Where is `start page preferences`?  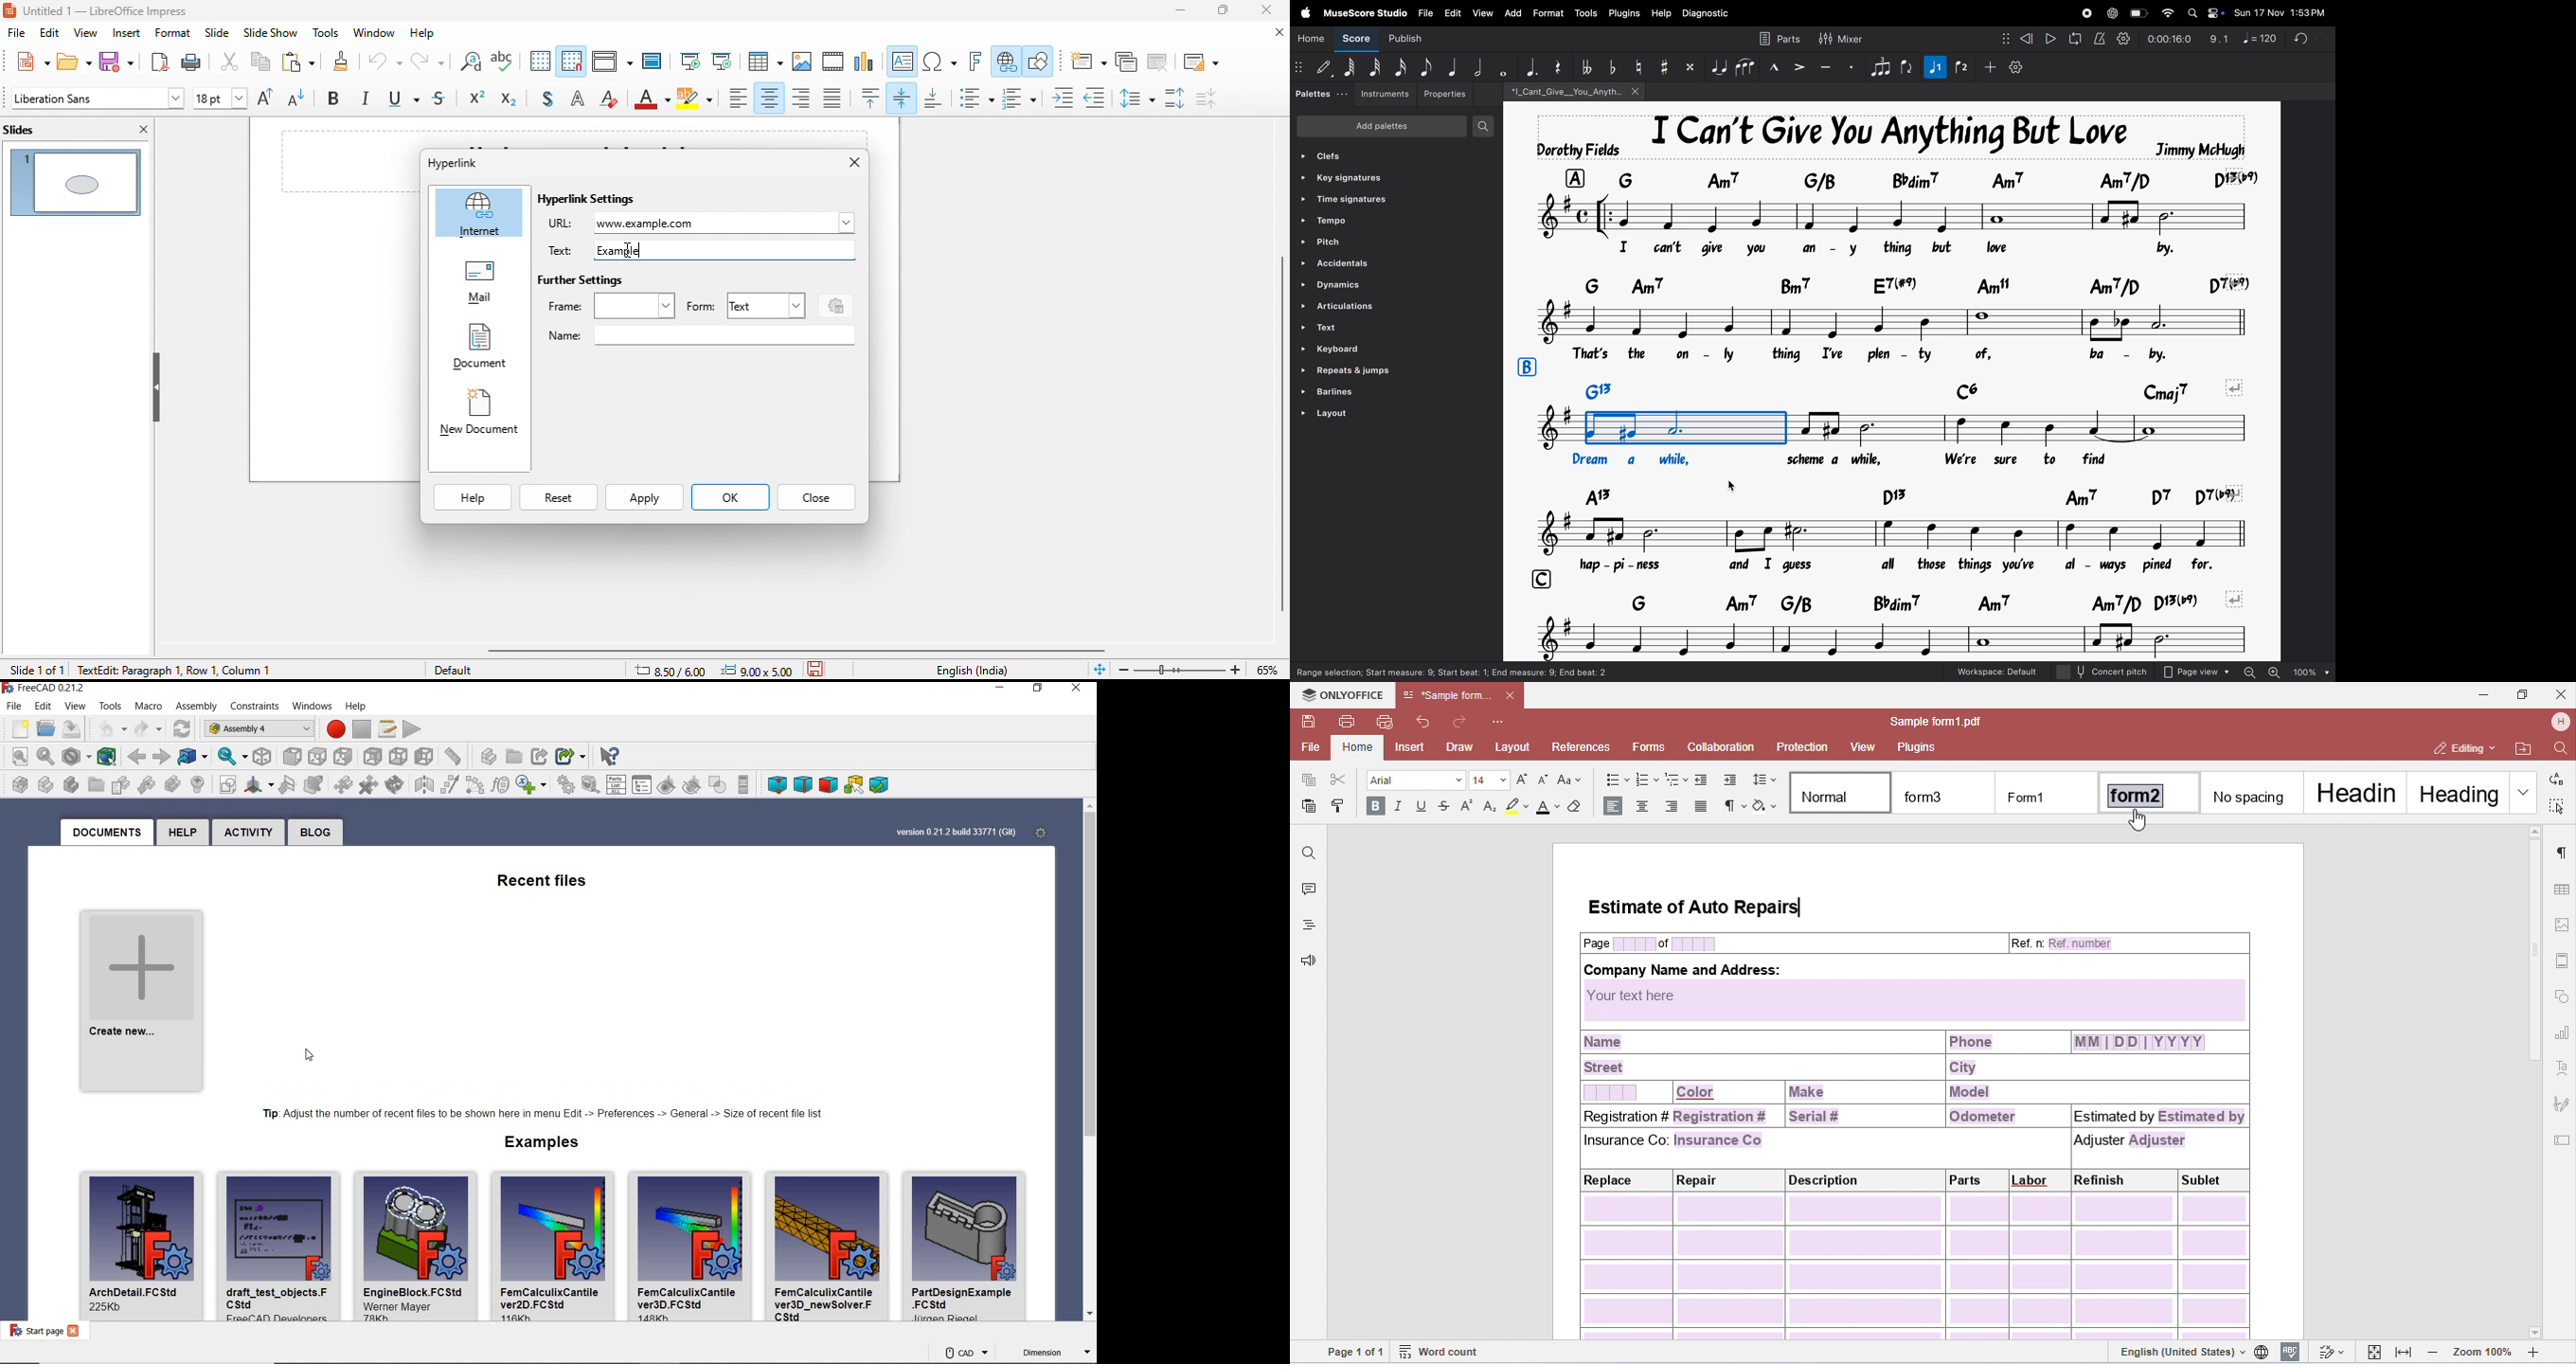
start page preferences is located at coordinates (1048, 830).